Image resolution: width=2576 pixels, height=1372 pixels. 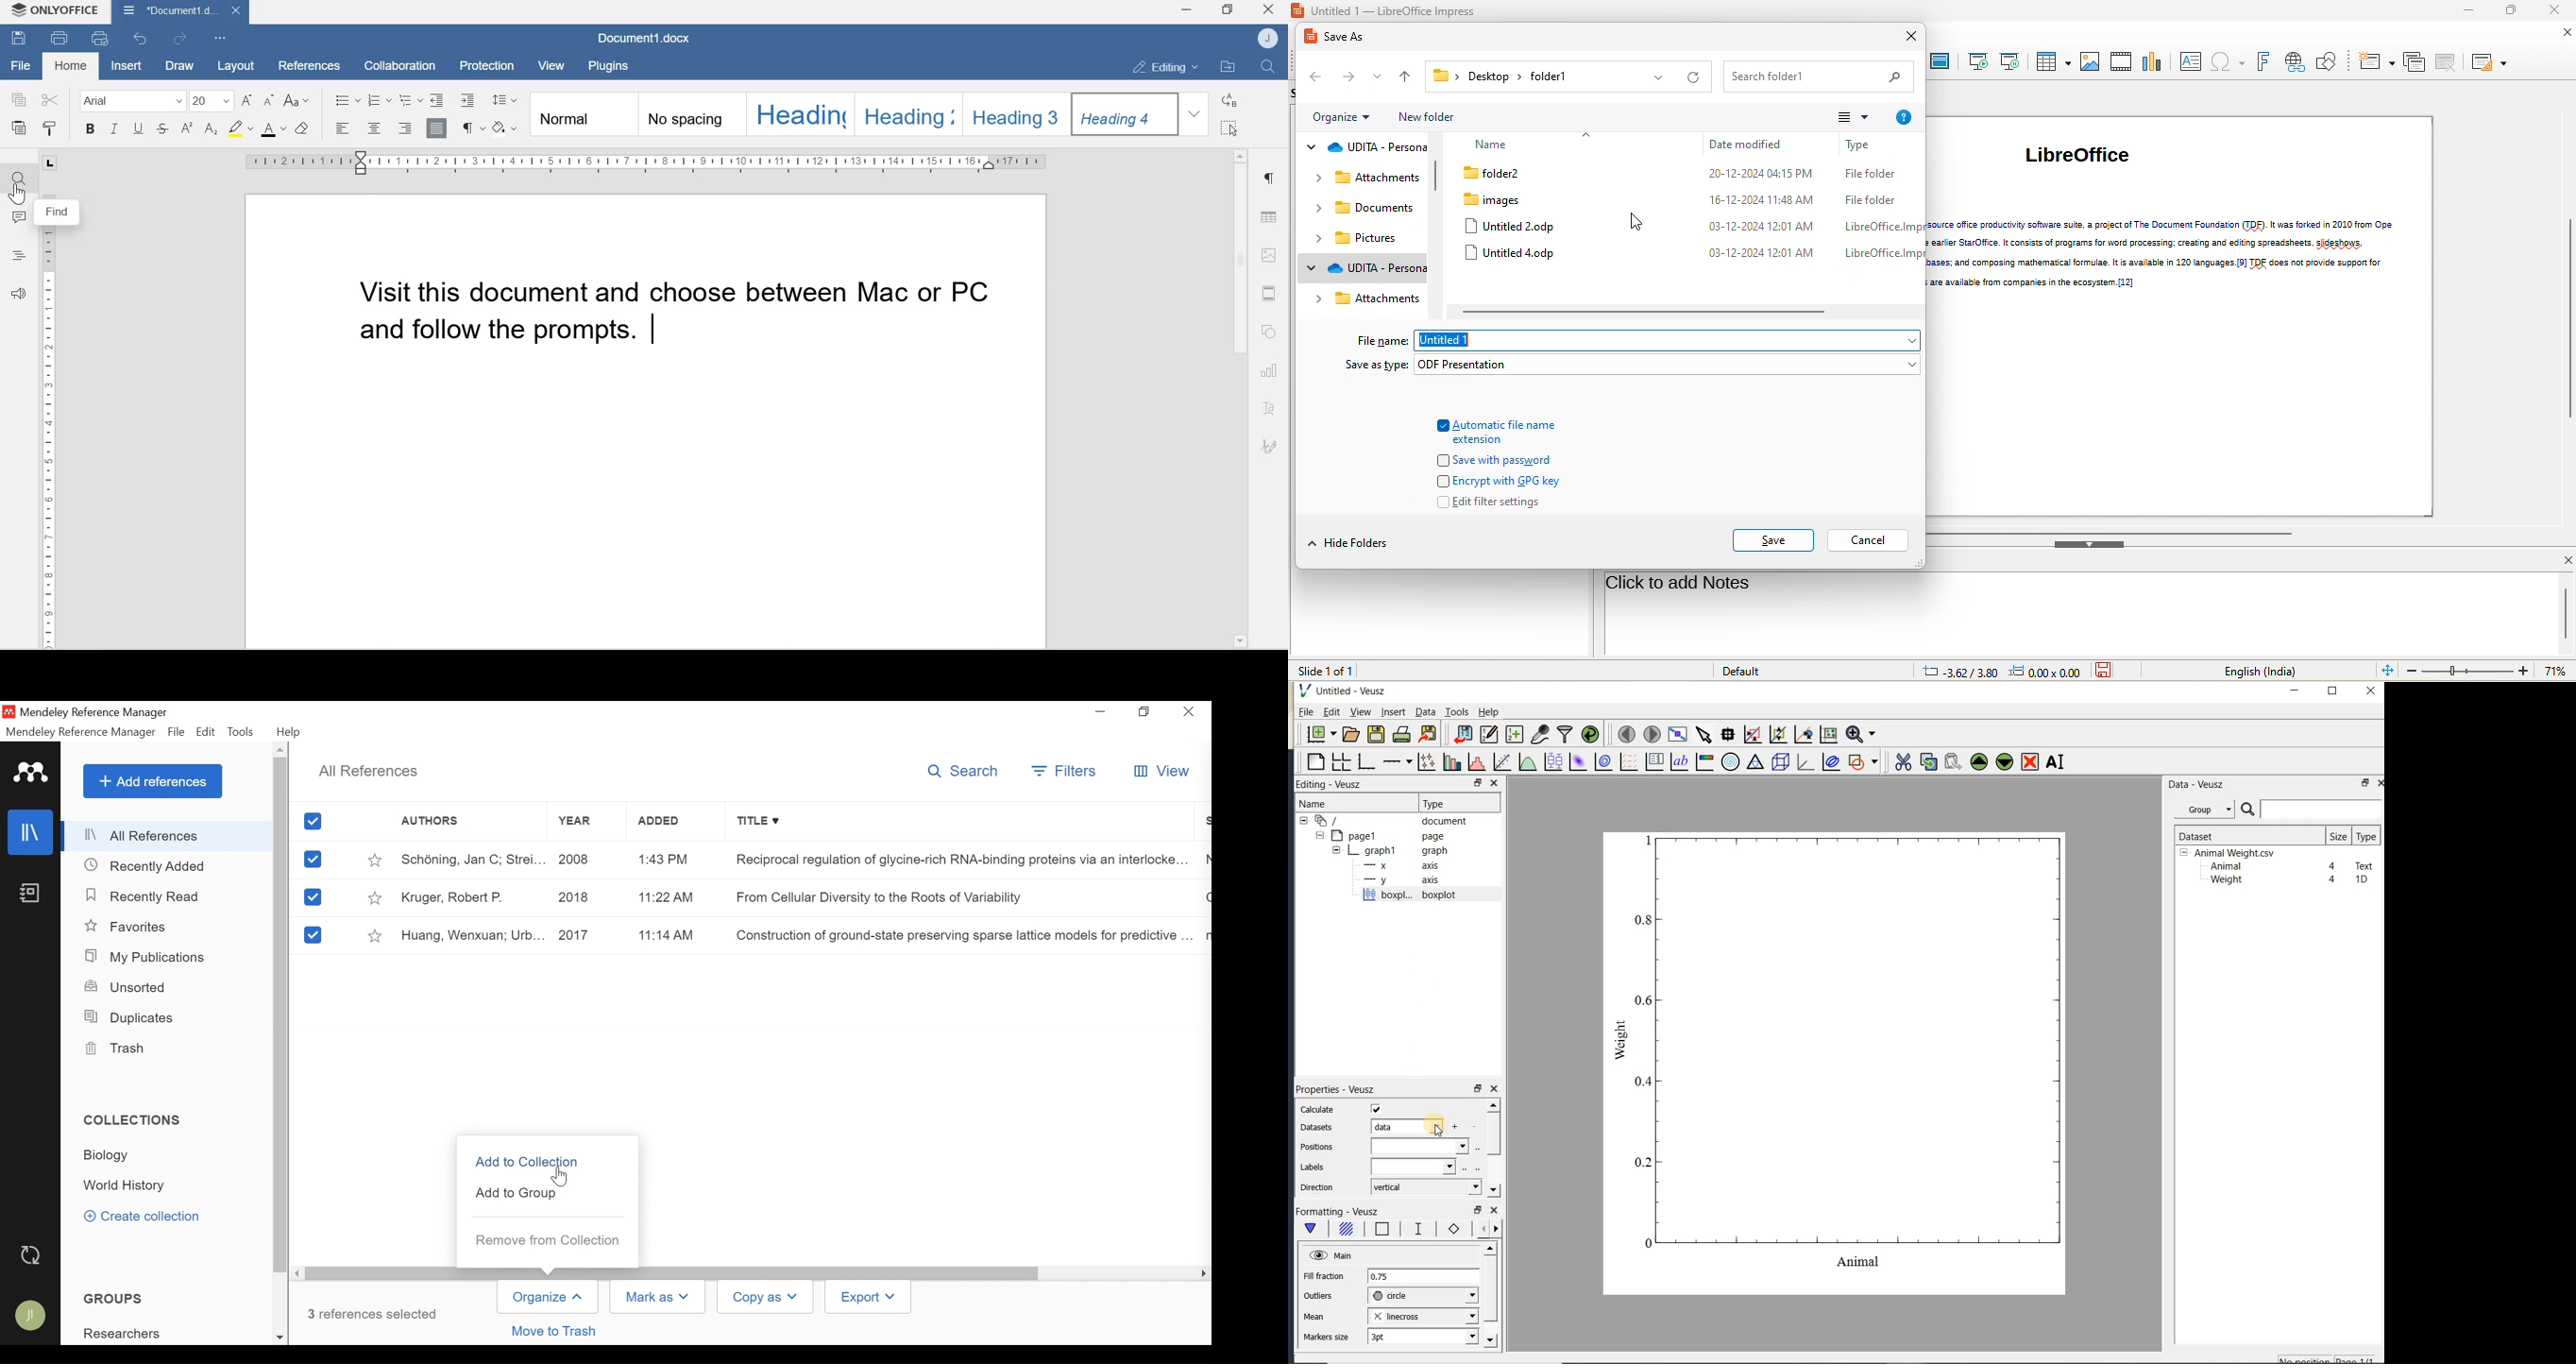 What do you see at coordinates (303, 128) in the screenshot?
I see `Clear style` at bounding box center [303, 128].